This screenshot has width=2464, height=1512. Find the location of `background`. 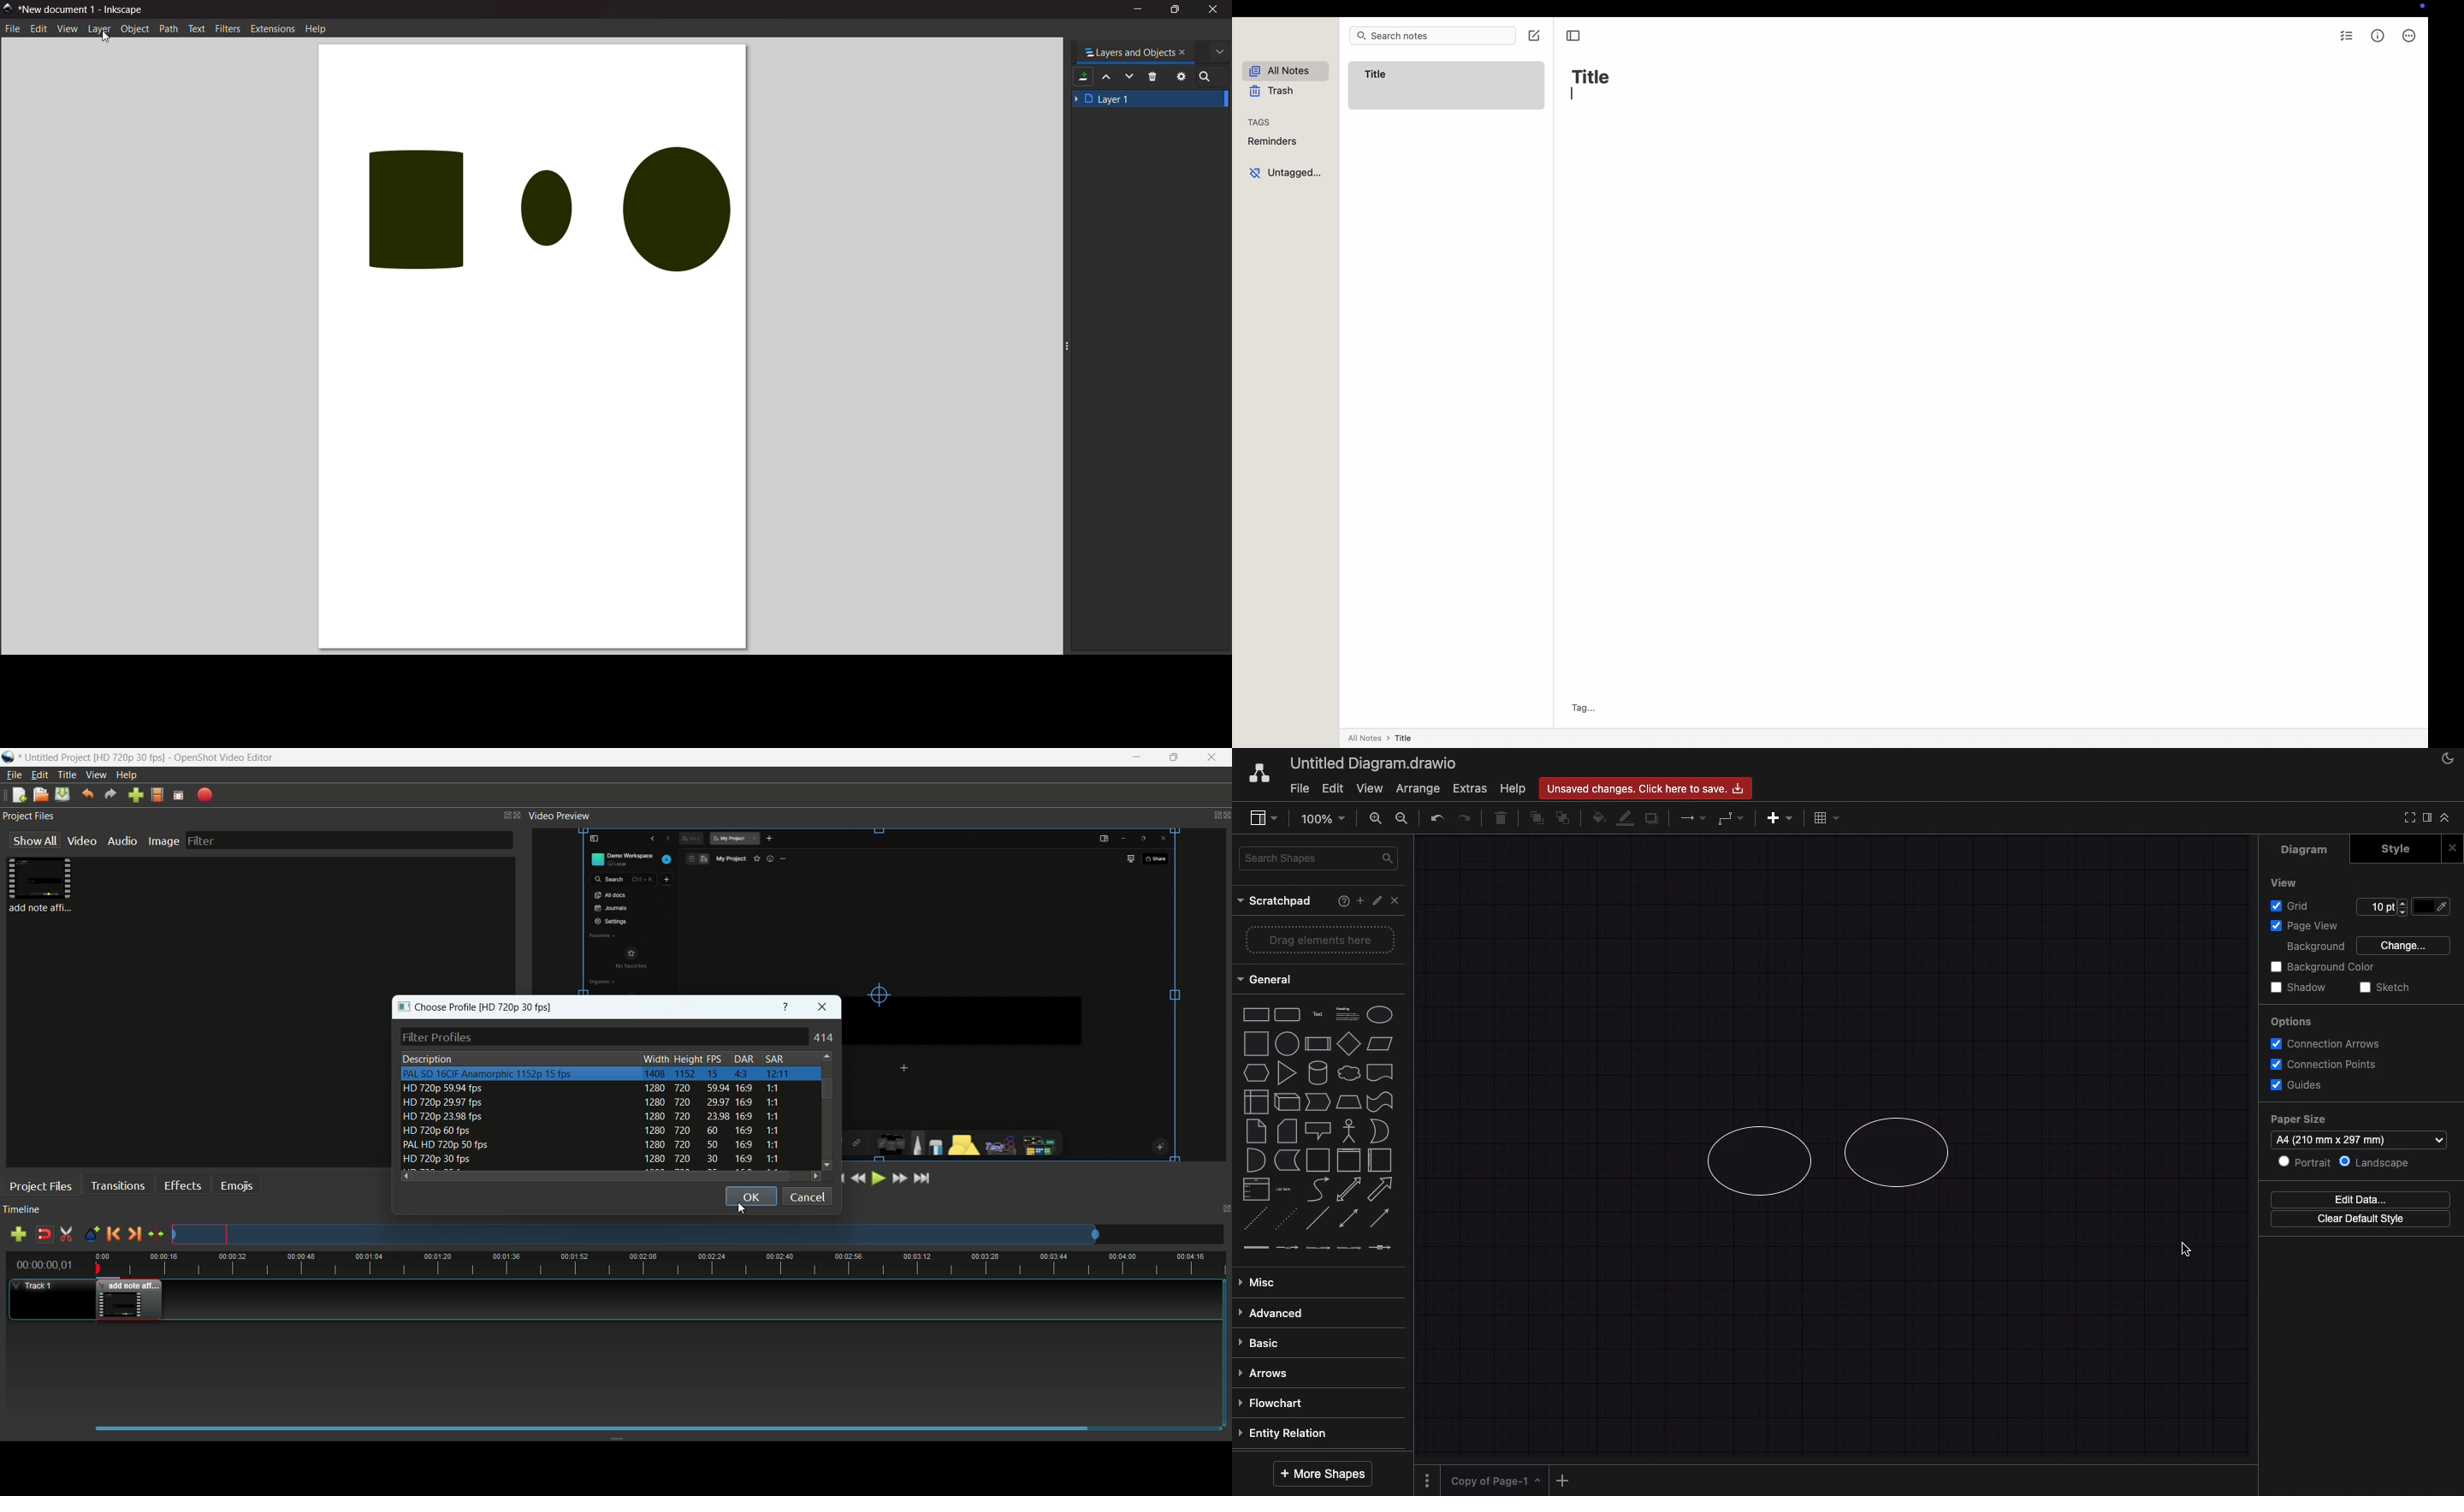

background is located at coordinates (2316, 948).